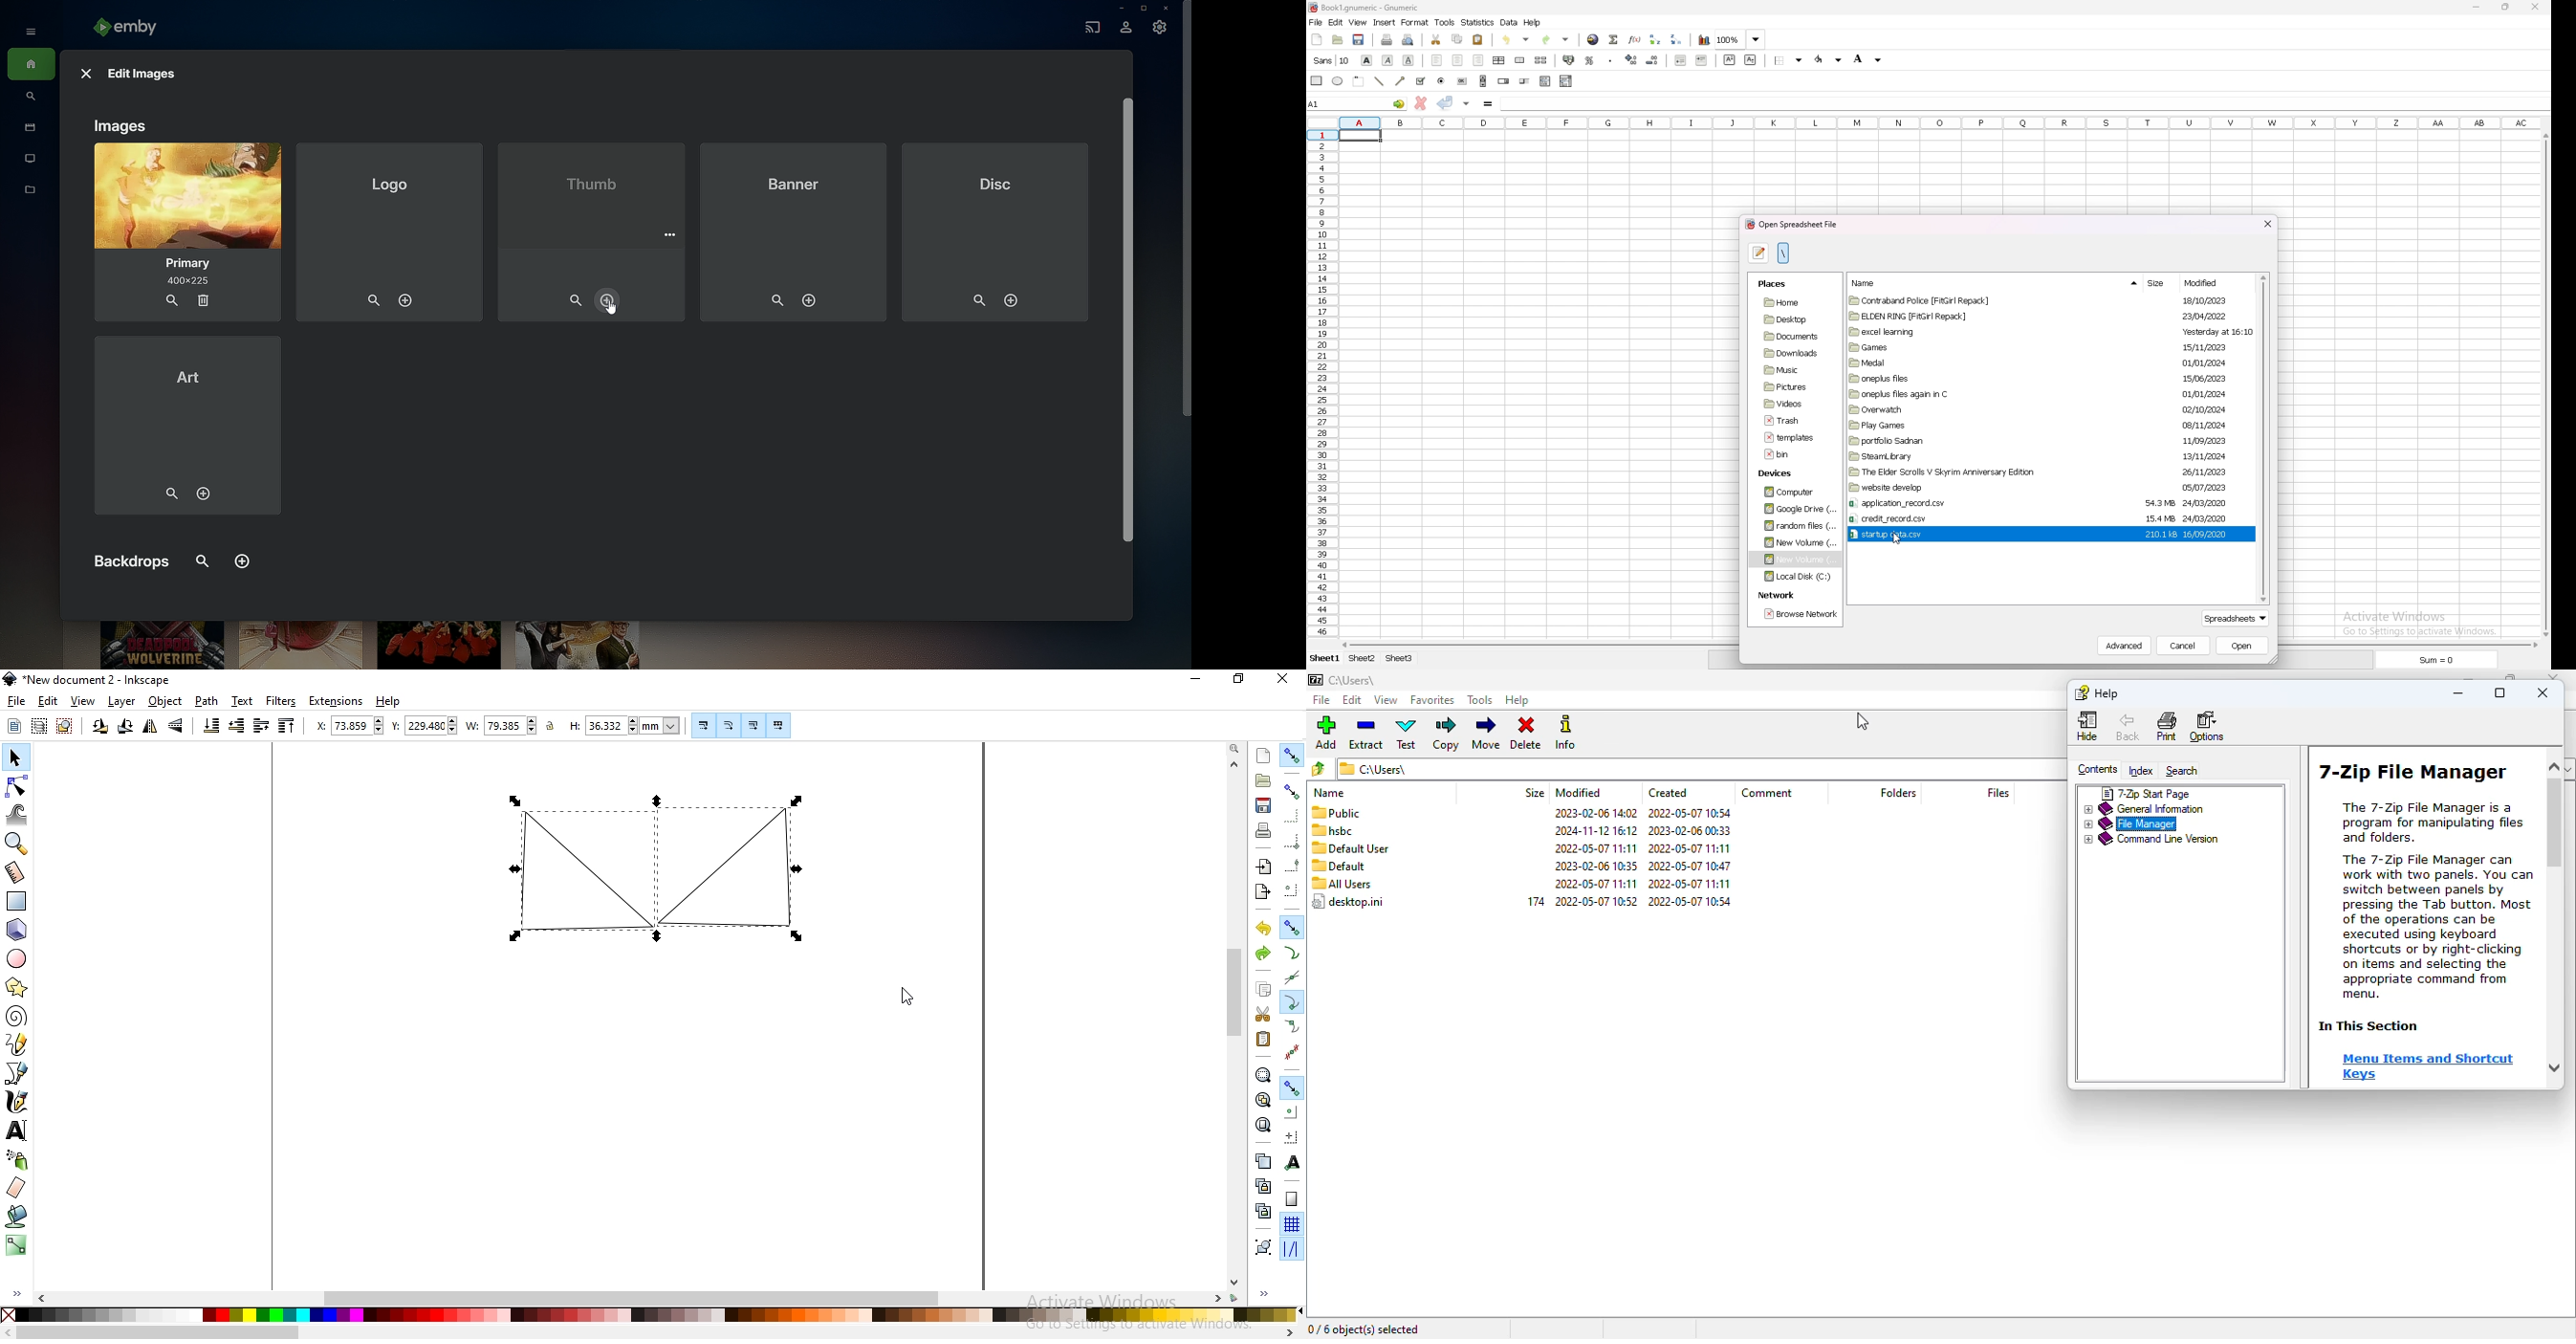 This screenshot has height=1344, width=2576. What do you see at coordinates (2202, 440) in the screenshot?
I see `11/09/2023` at bounding box center [2202, 440].